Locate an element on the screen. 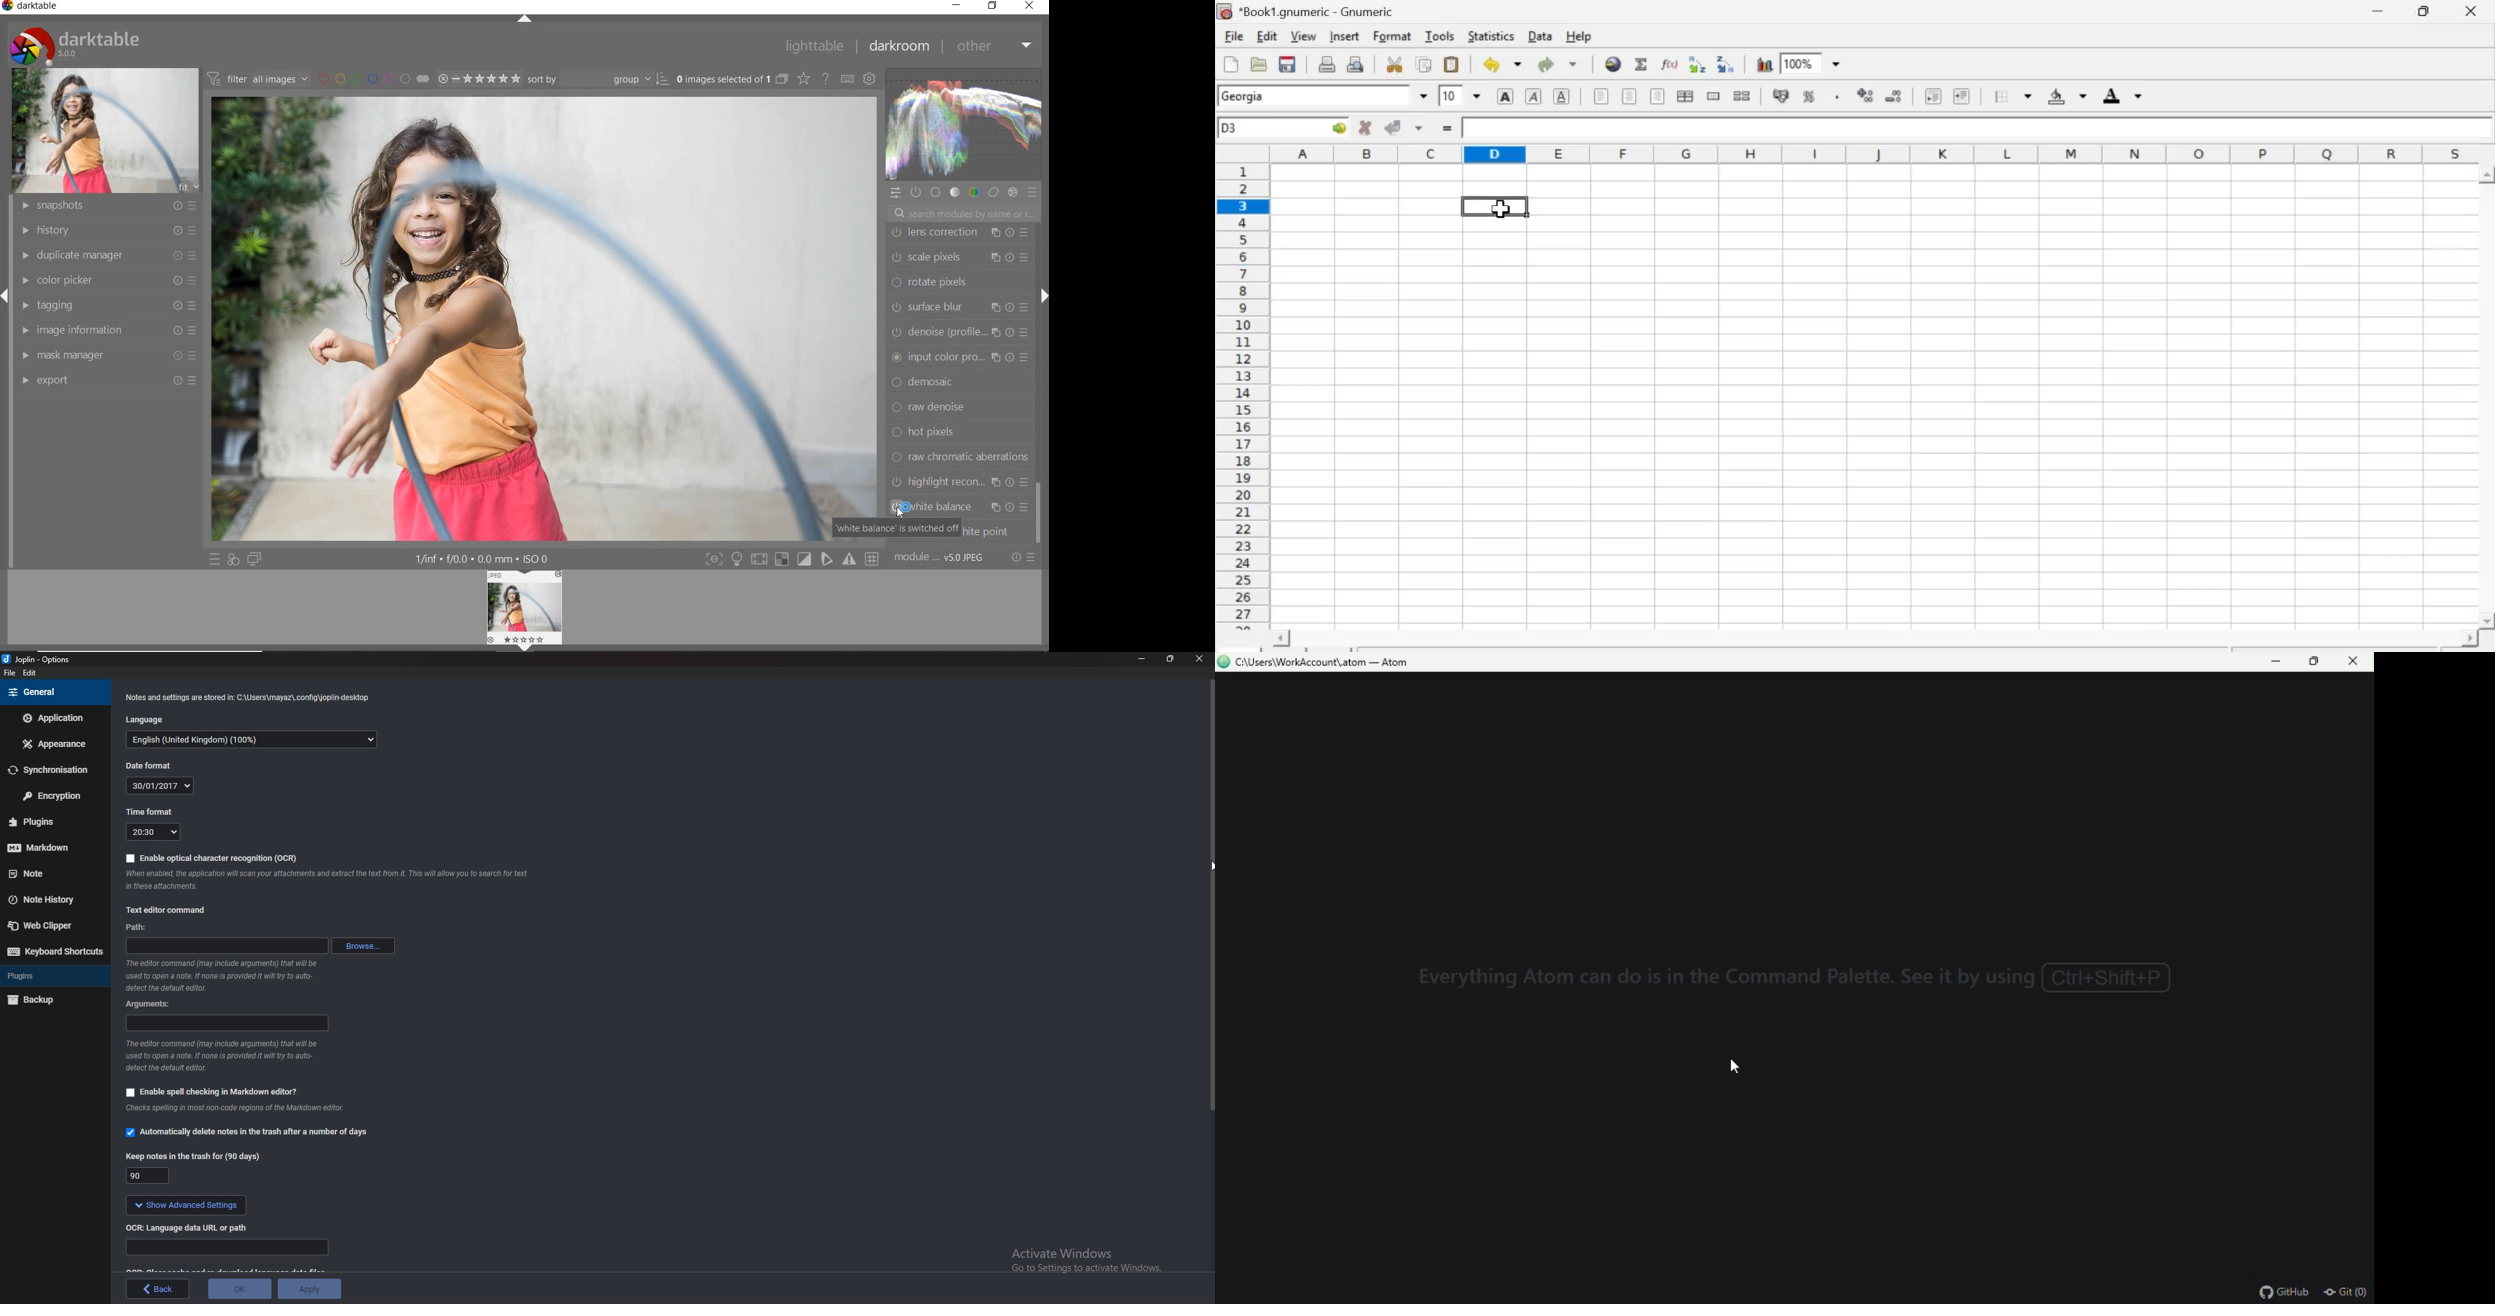  scrollbar is located at coordinates (1037, 507).